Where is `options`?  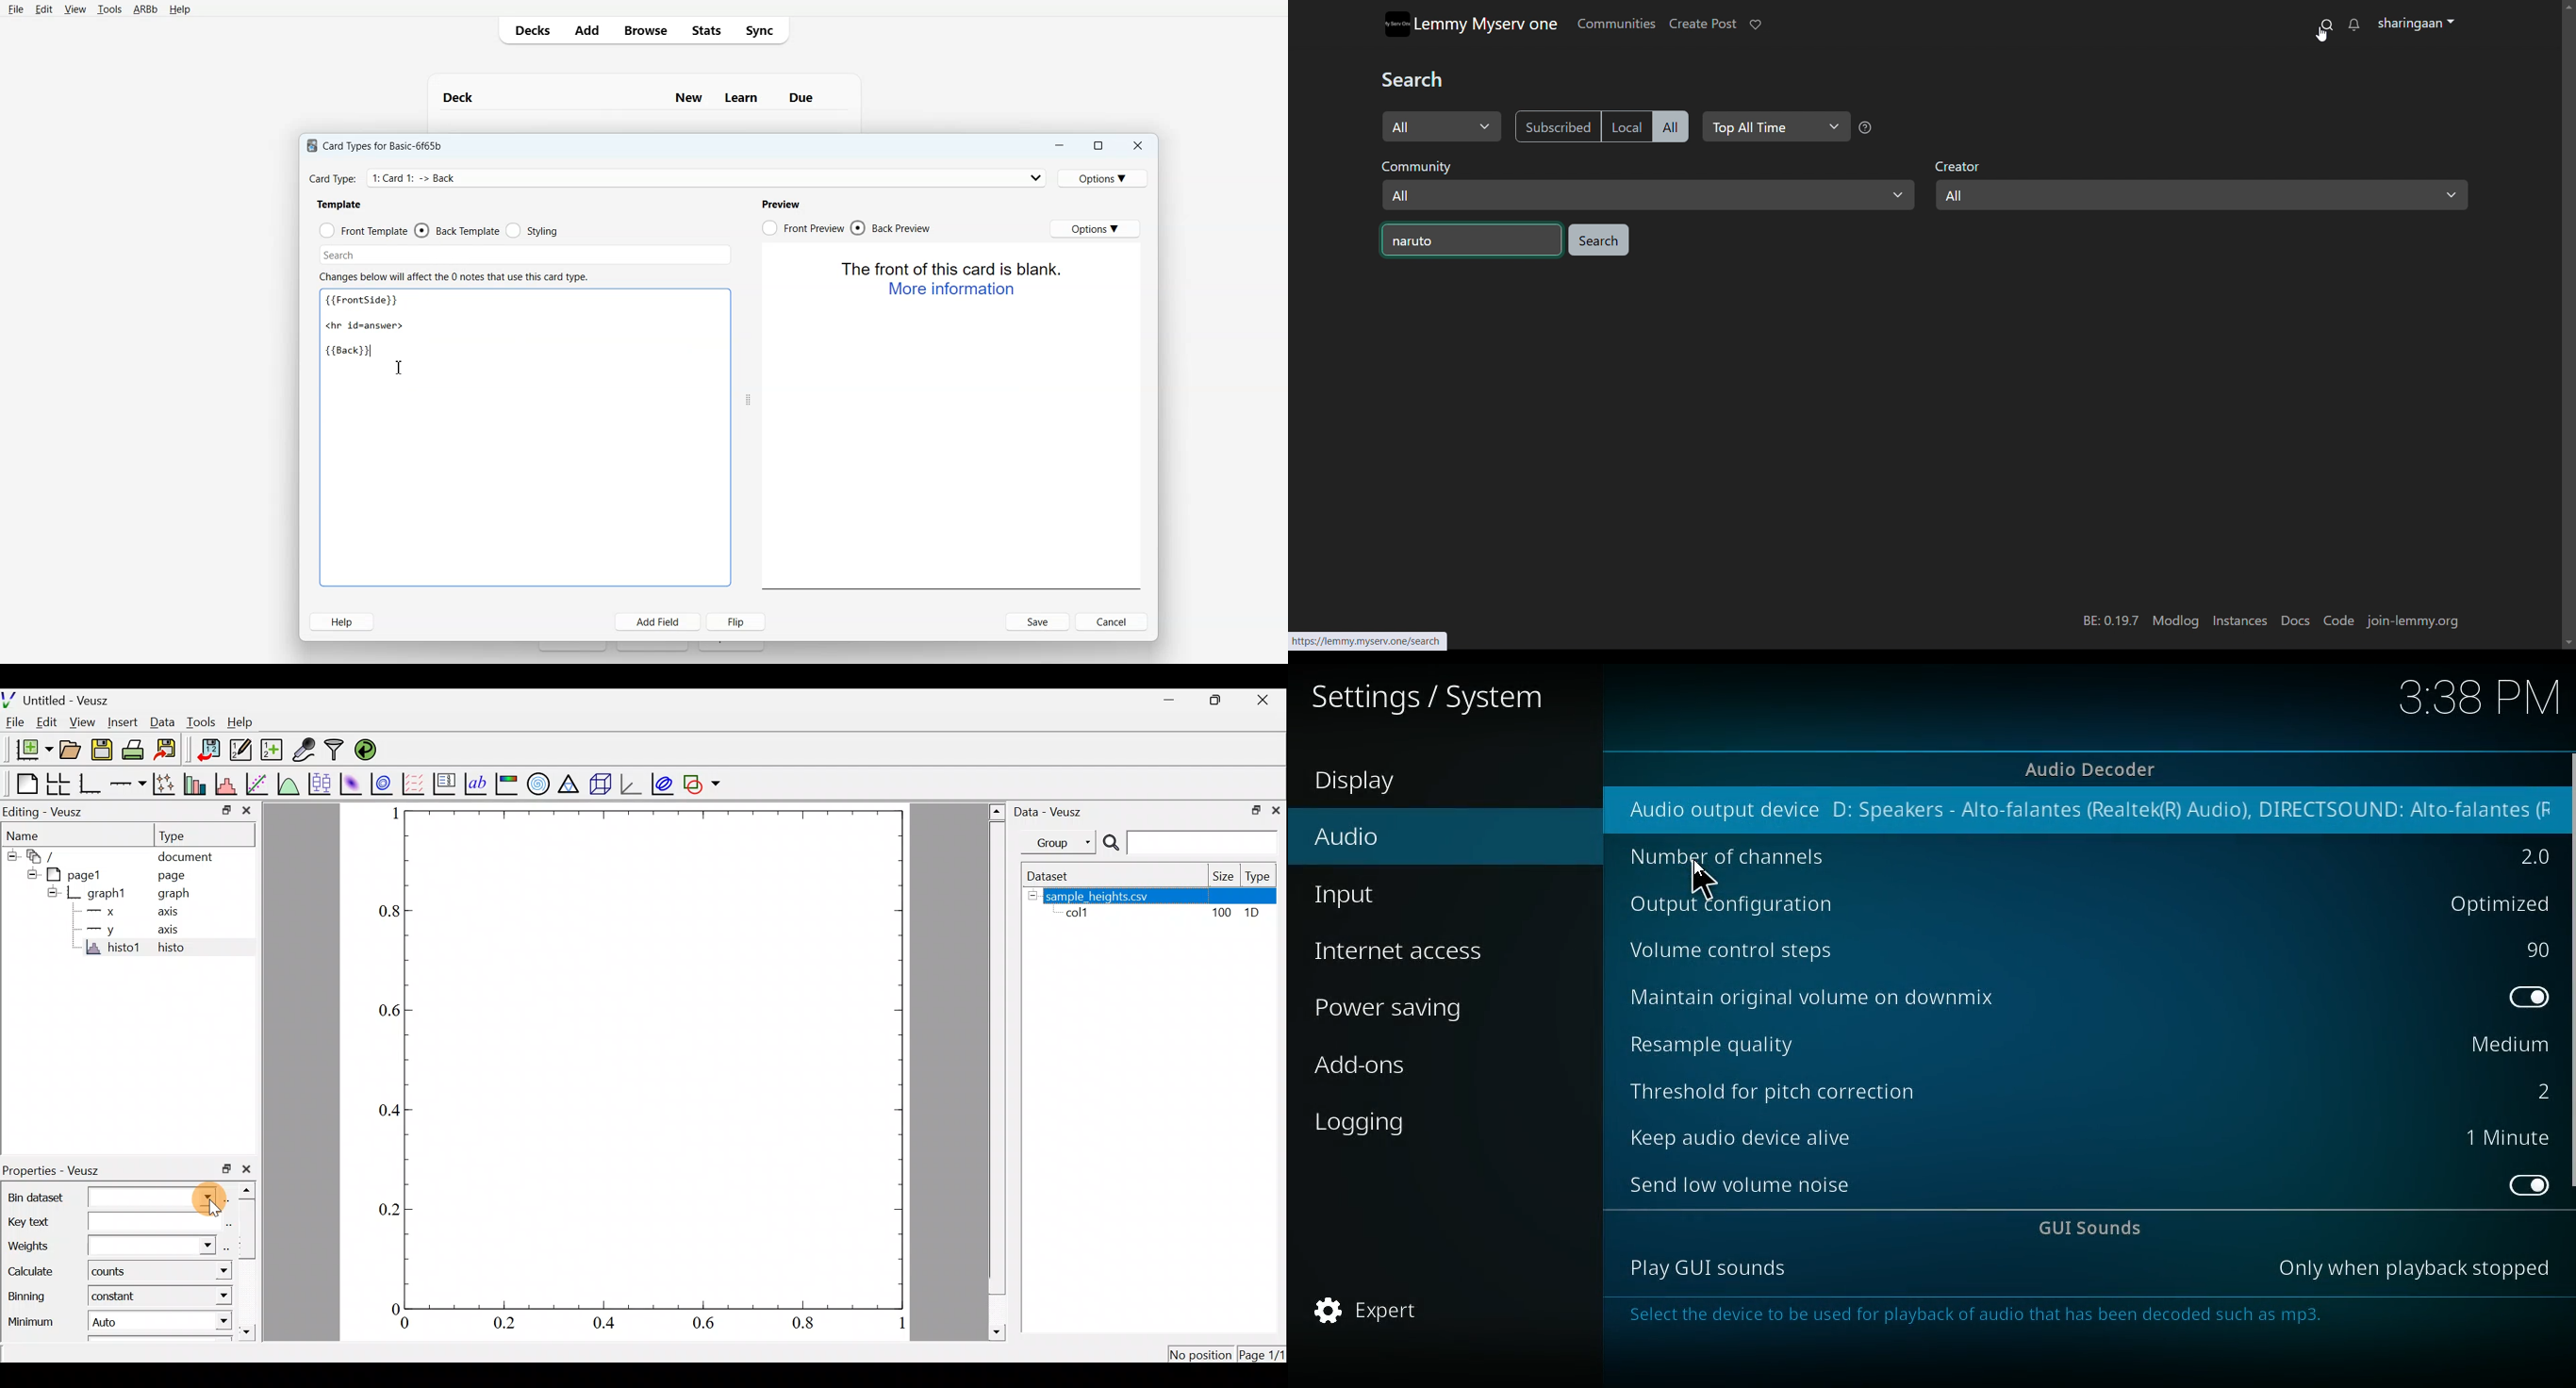
options is located at coordinates (2491, 903).